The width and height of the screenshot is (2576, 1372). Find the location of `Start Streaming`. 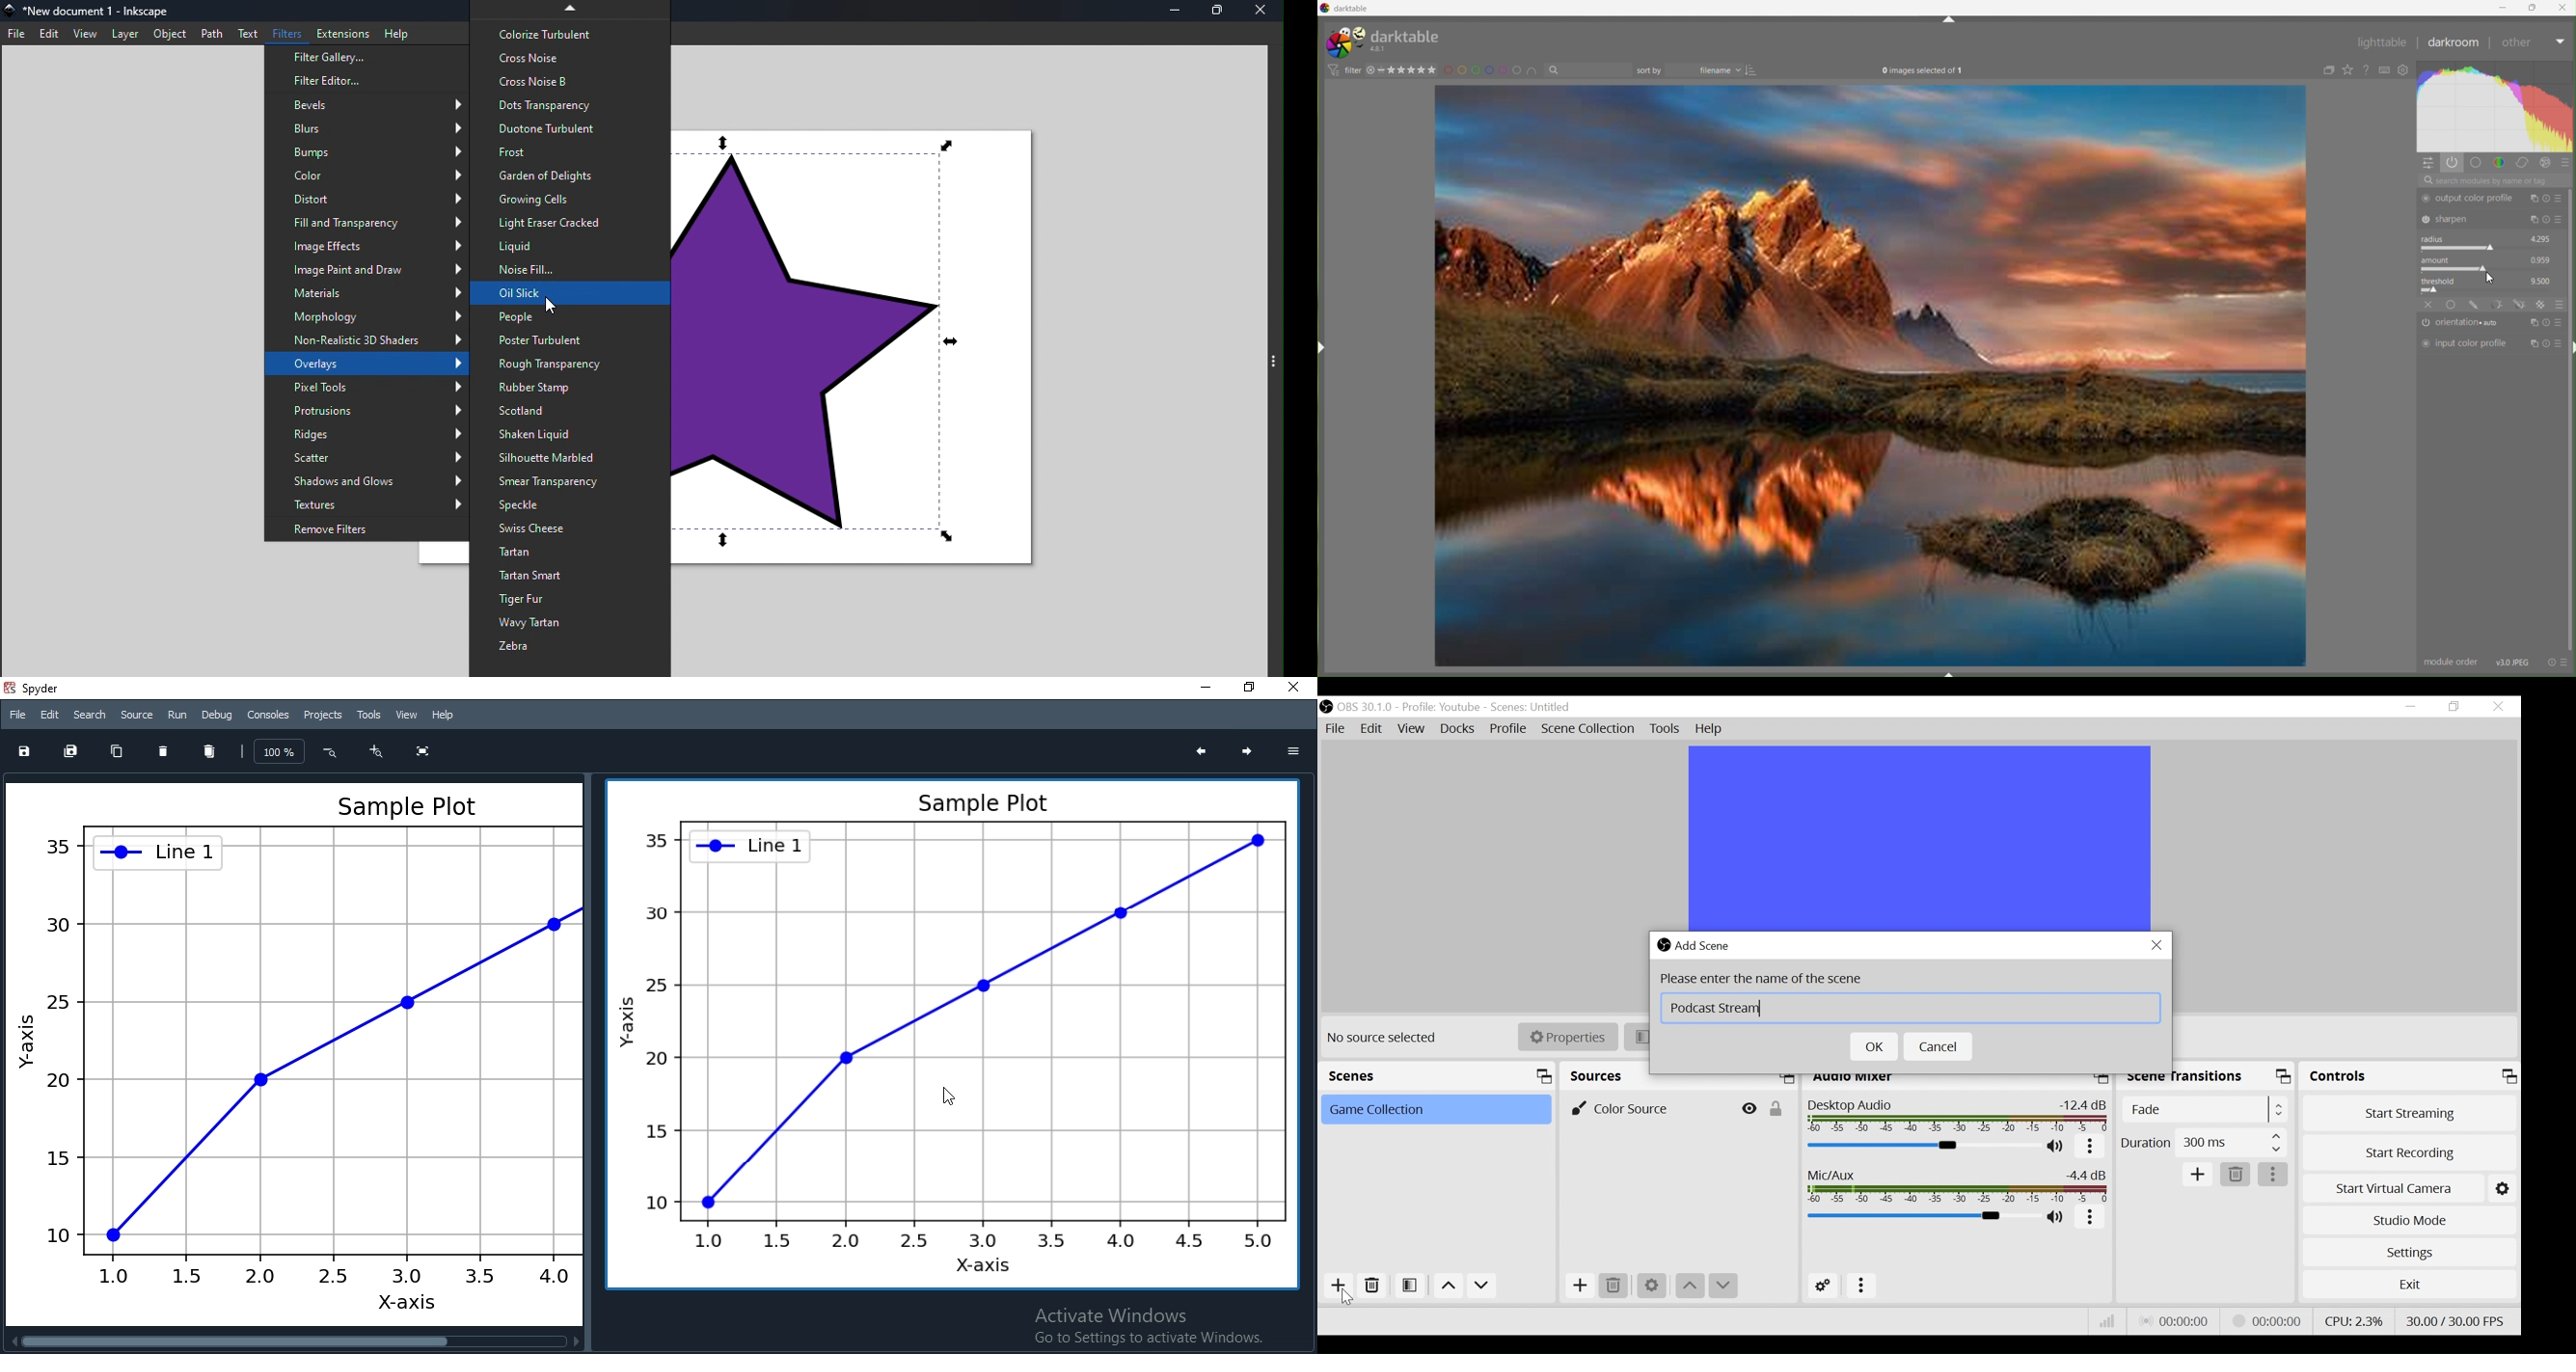

Start Streaming is located at coordinates (2409, 1110).